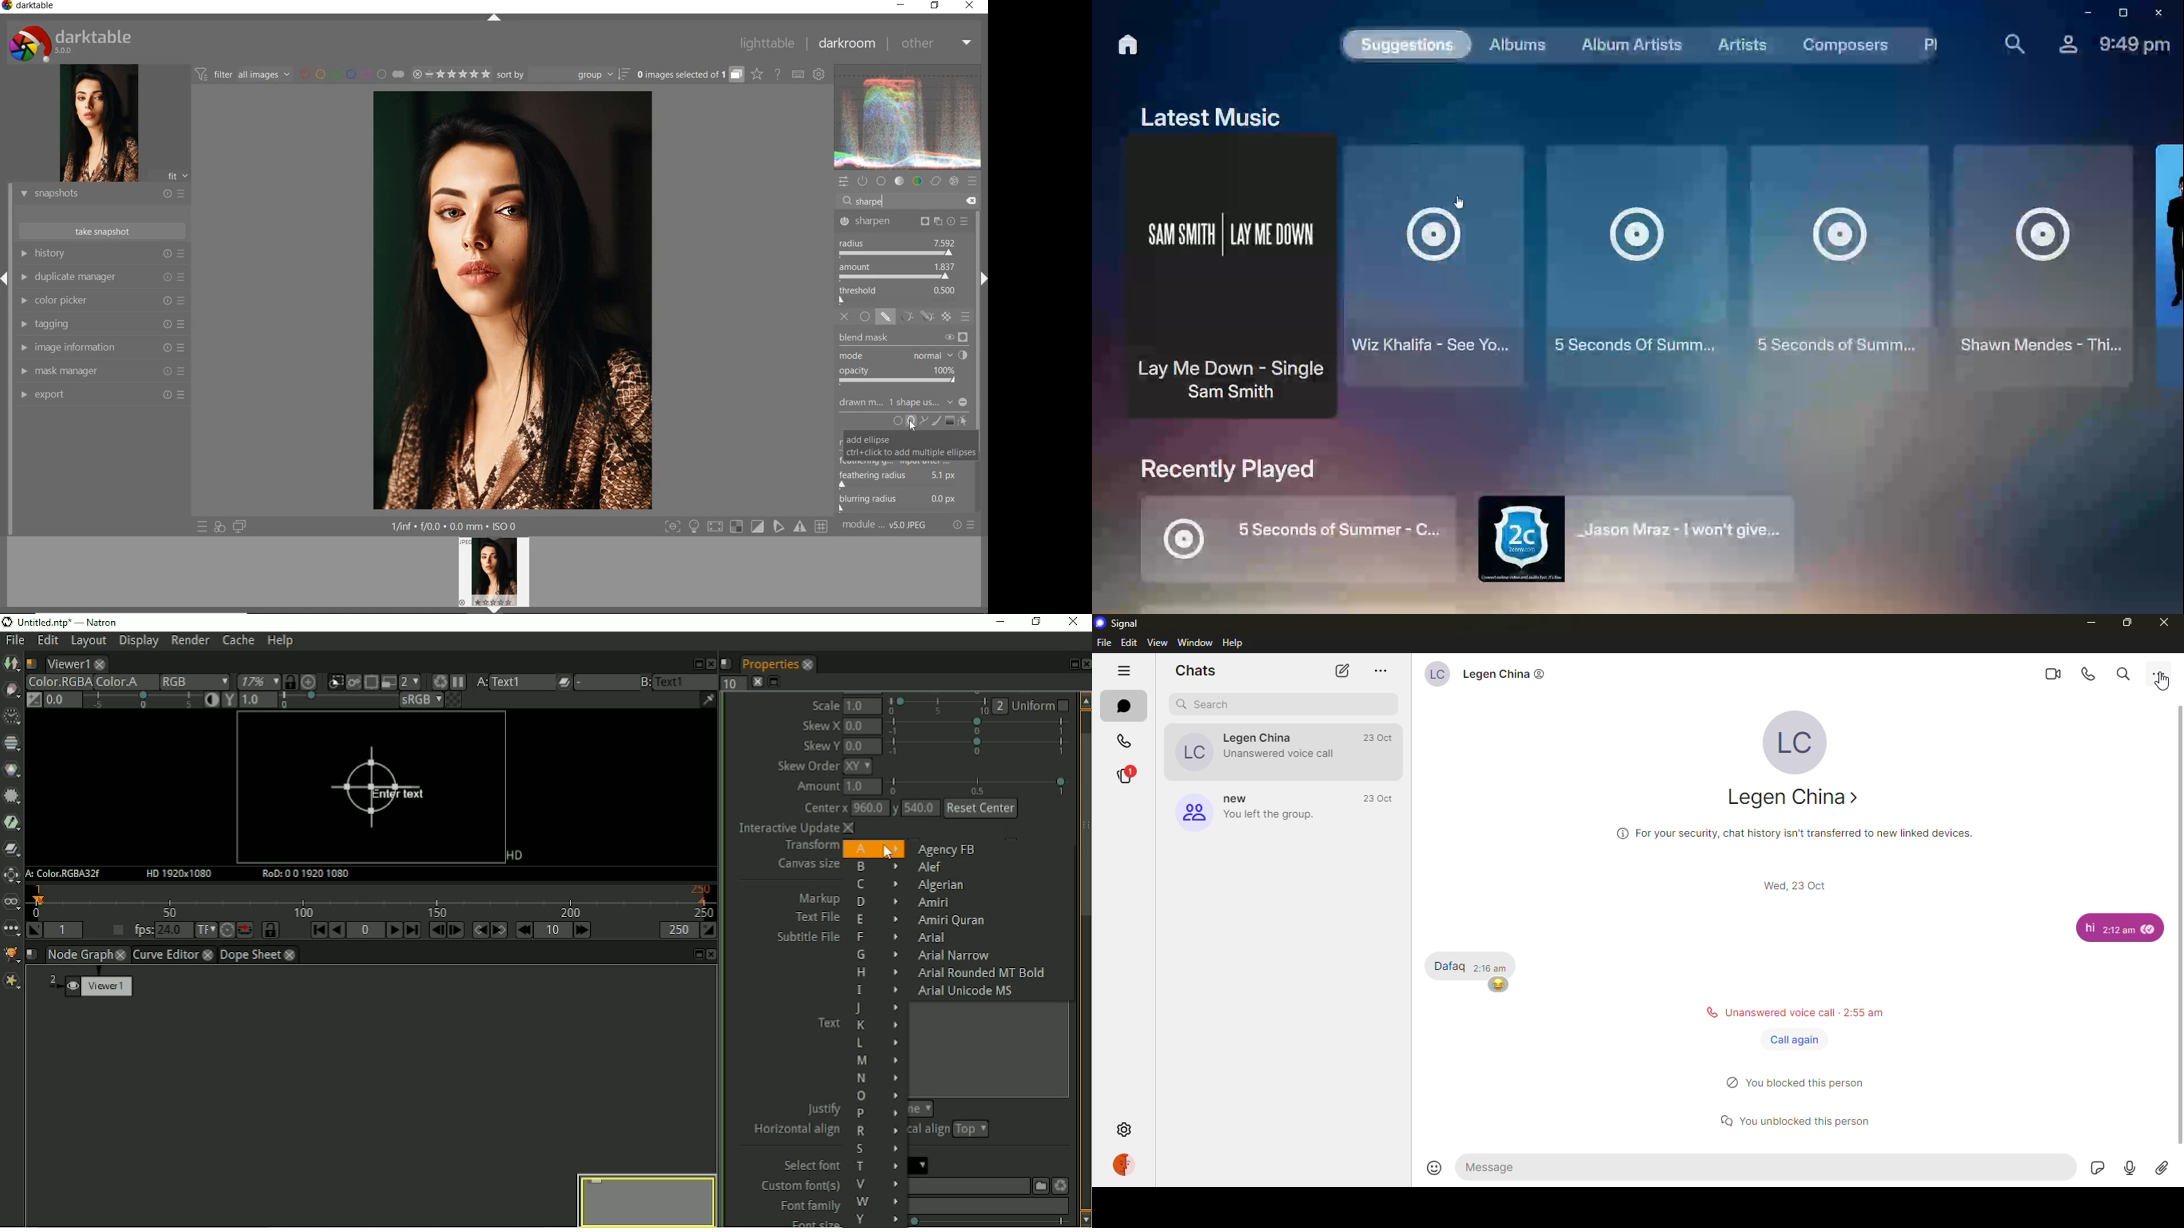 This screenshot has height=1232, width=2184. Describe the element at coordinates (1788, 797) in the screenshot. I see `contact` at that location.